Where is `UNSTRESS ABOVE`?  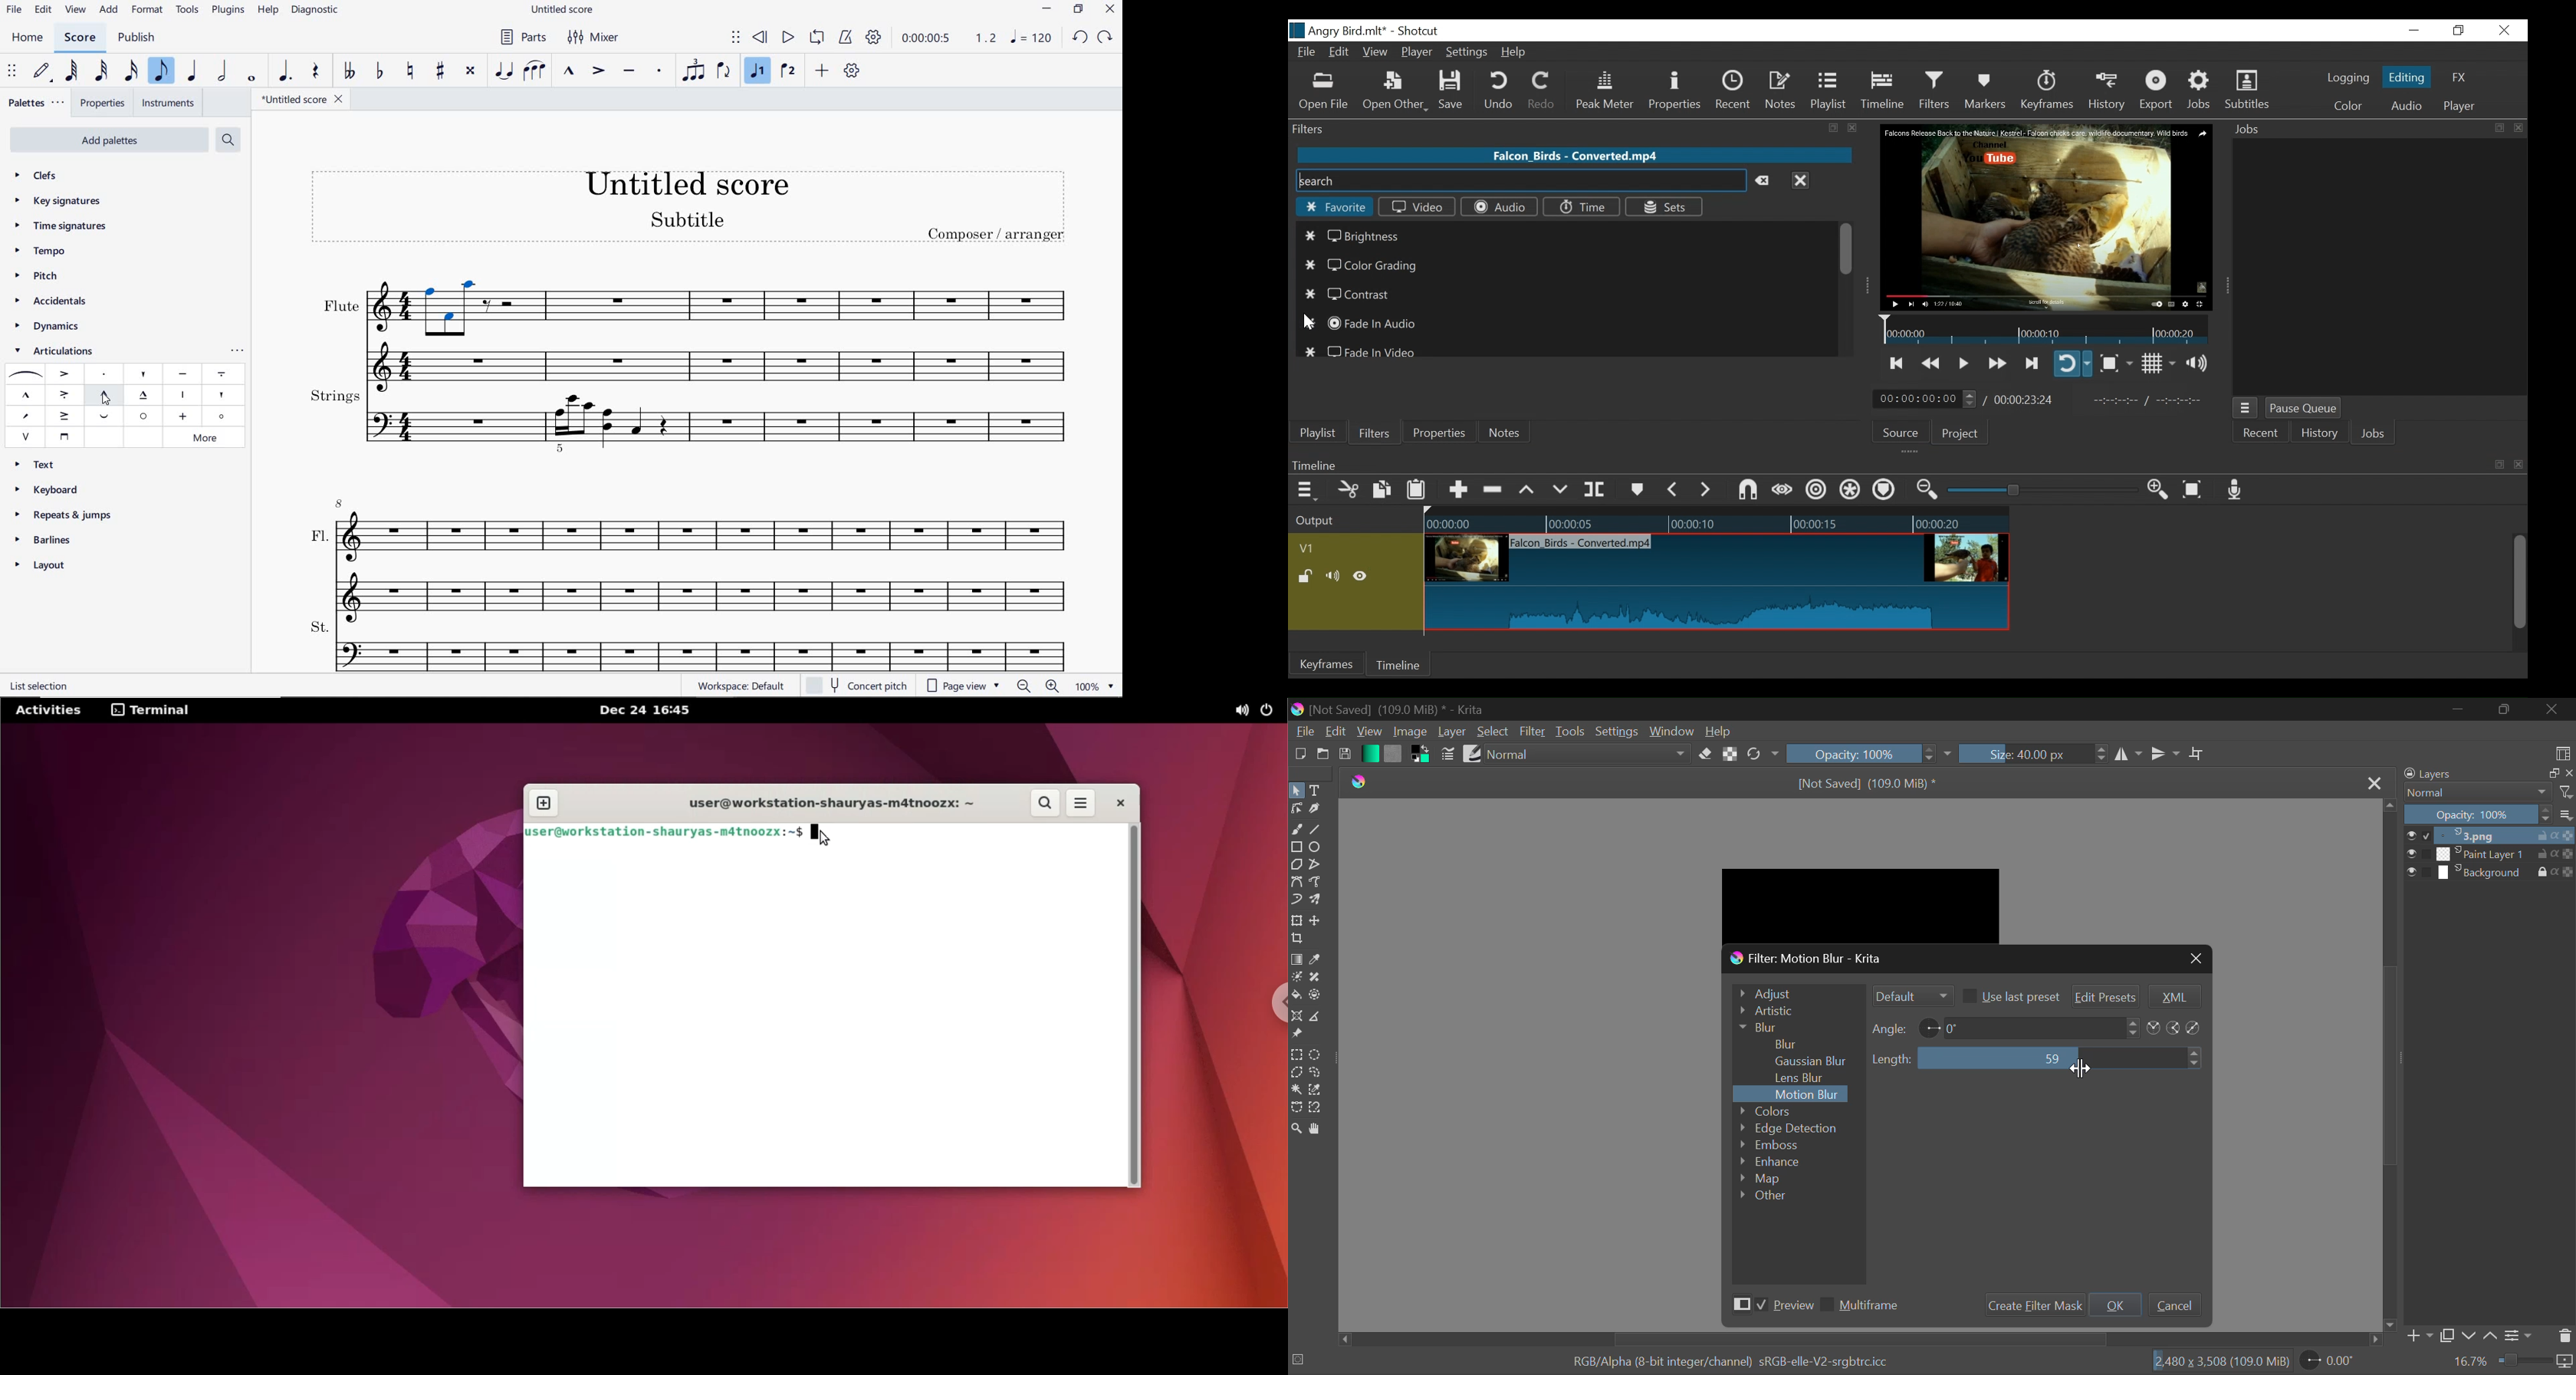 UNSTRESS ABOVE is located at coordinates (106, 418).